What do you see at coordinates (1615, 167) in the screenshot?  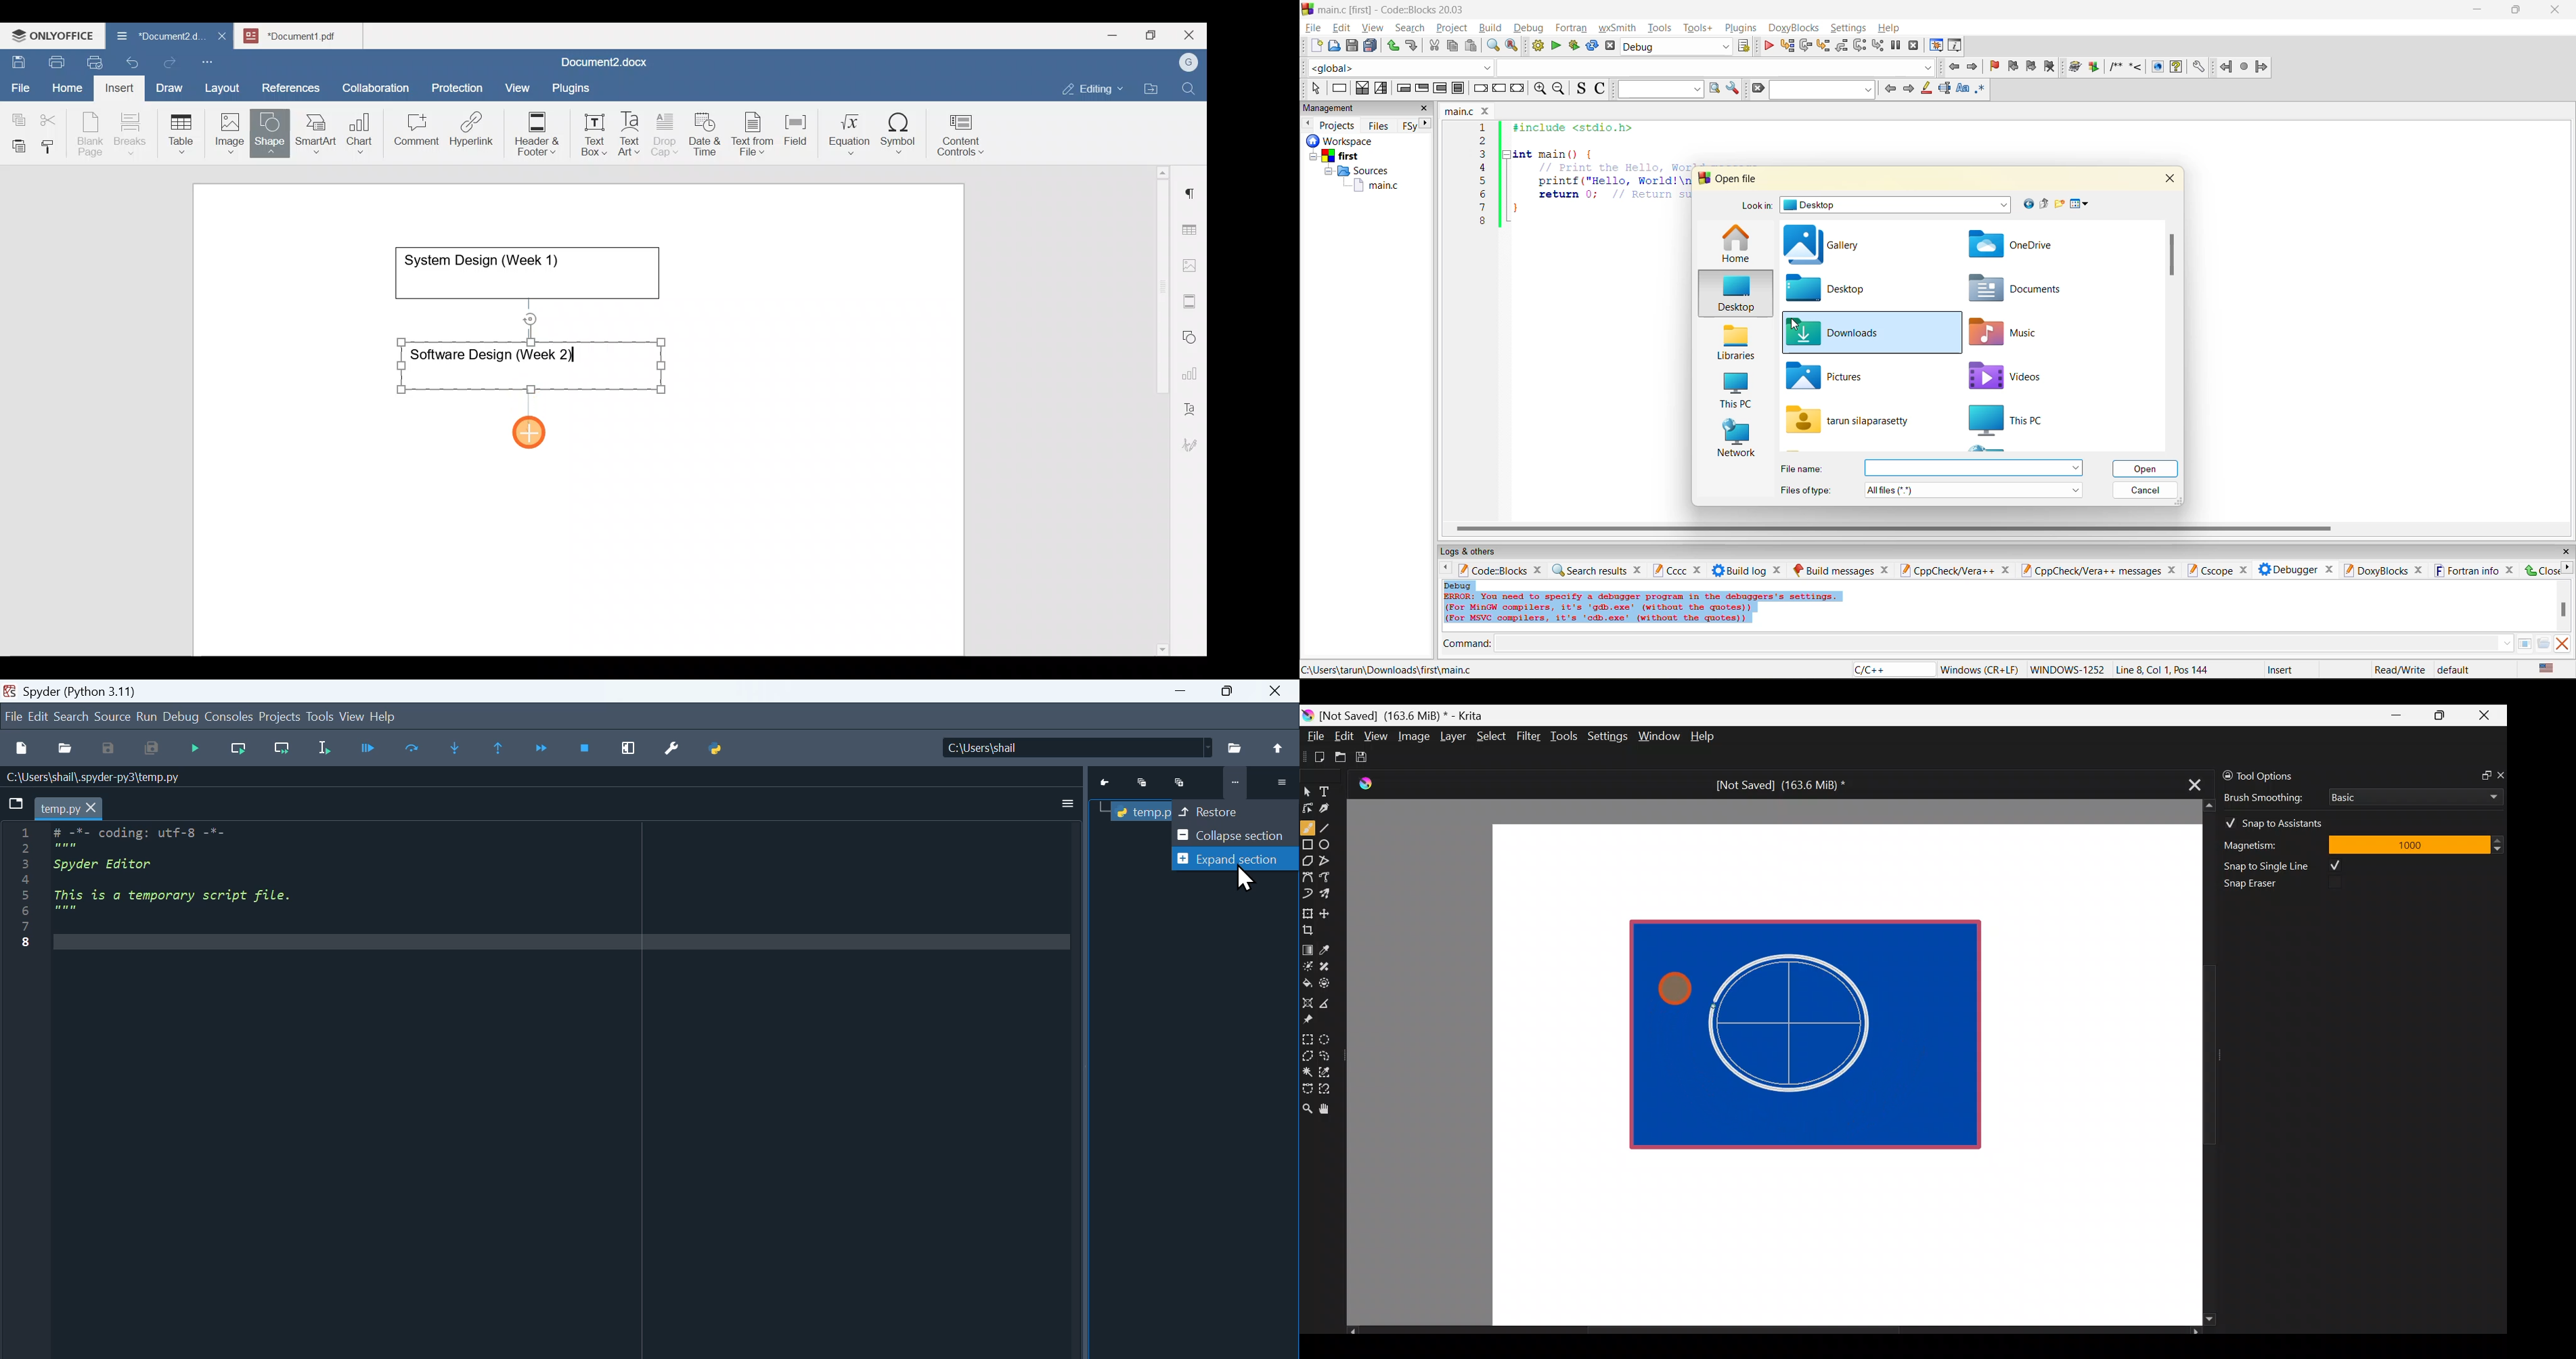 I see `Print the Hello, world message` at bounding box center [1615, 167].